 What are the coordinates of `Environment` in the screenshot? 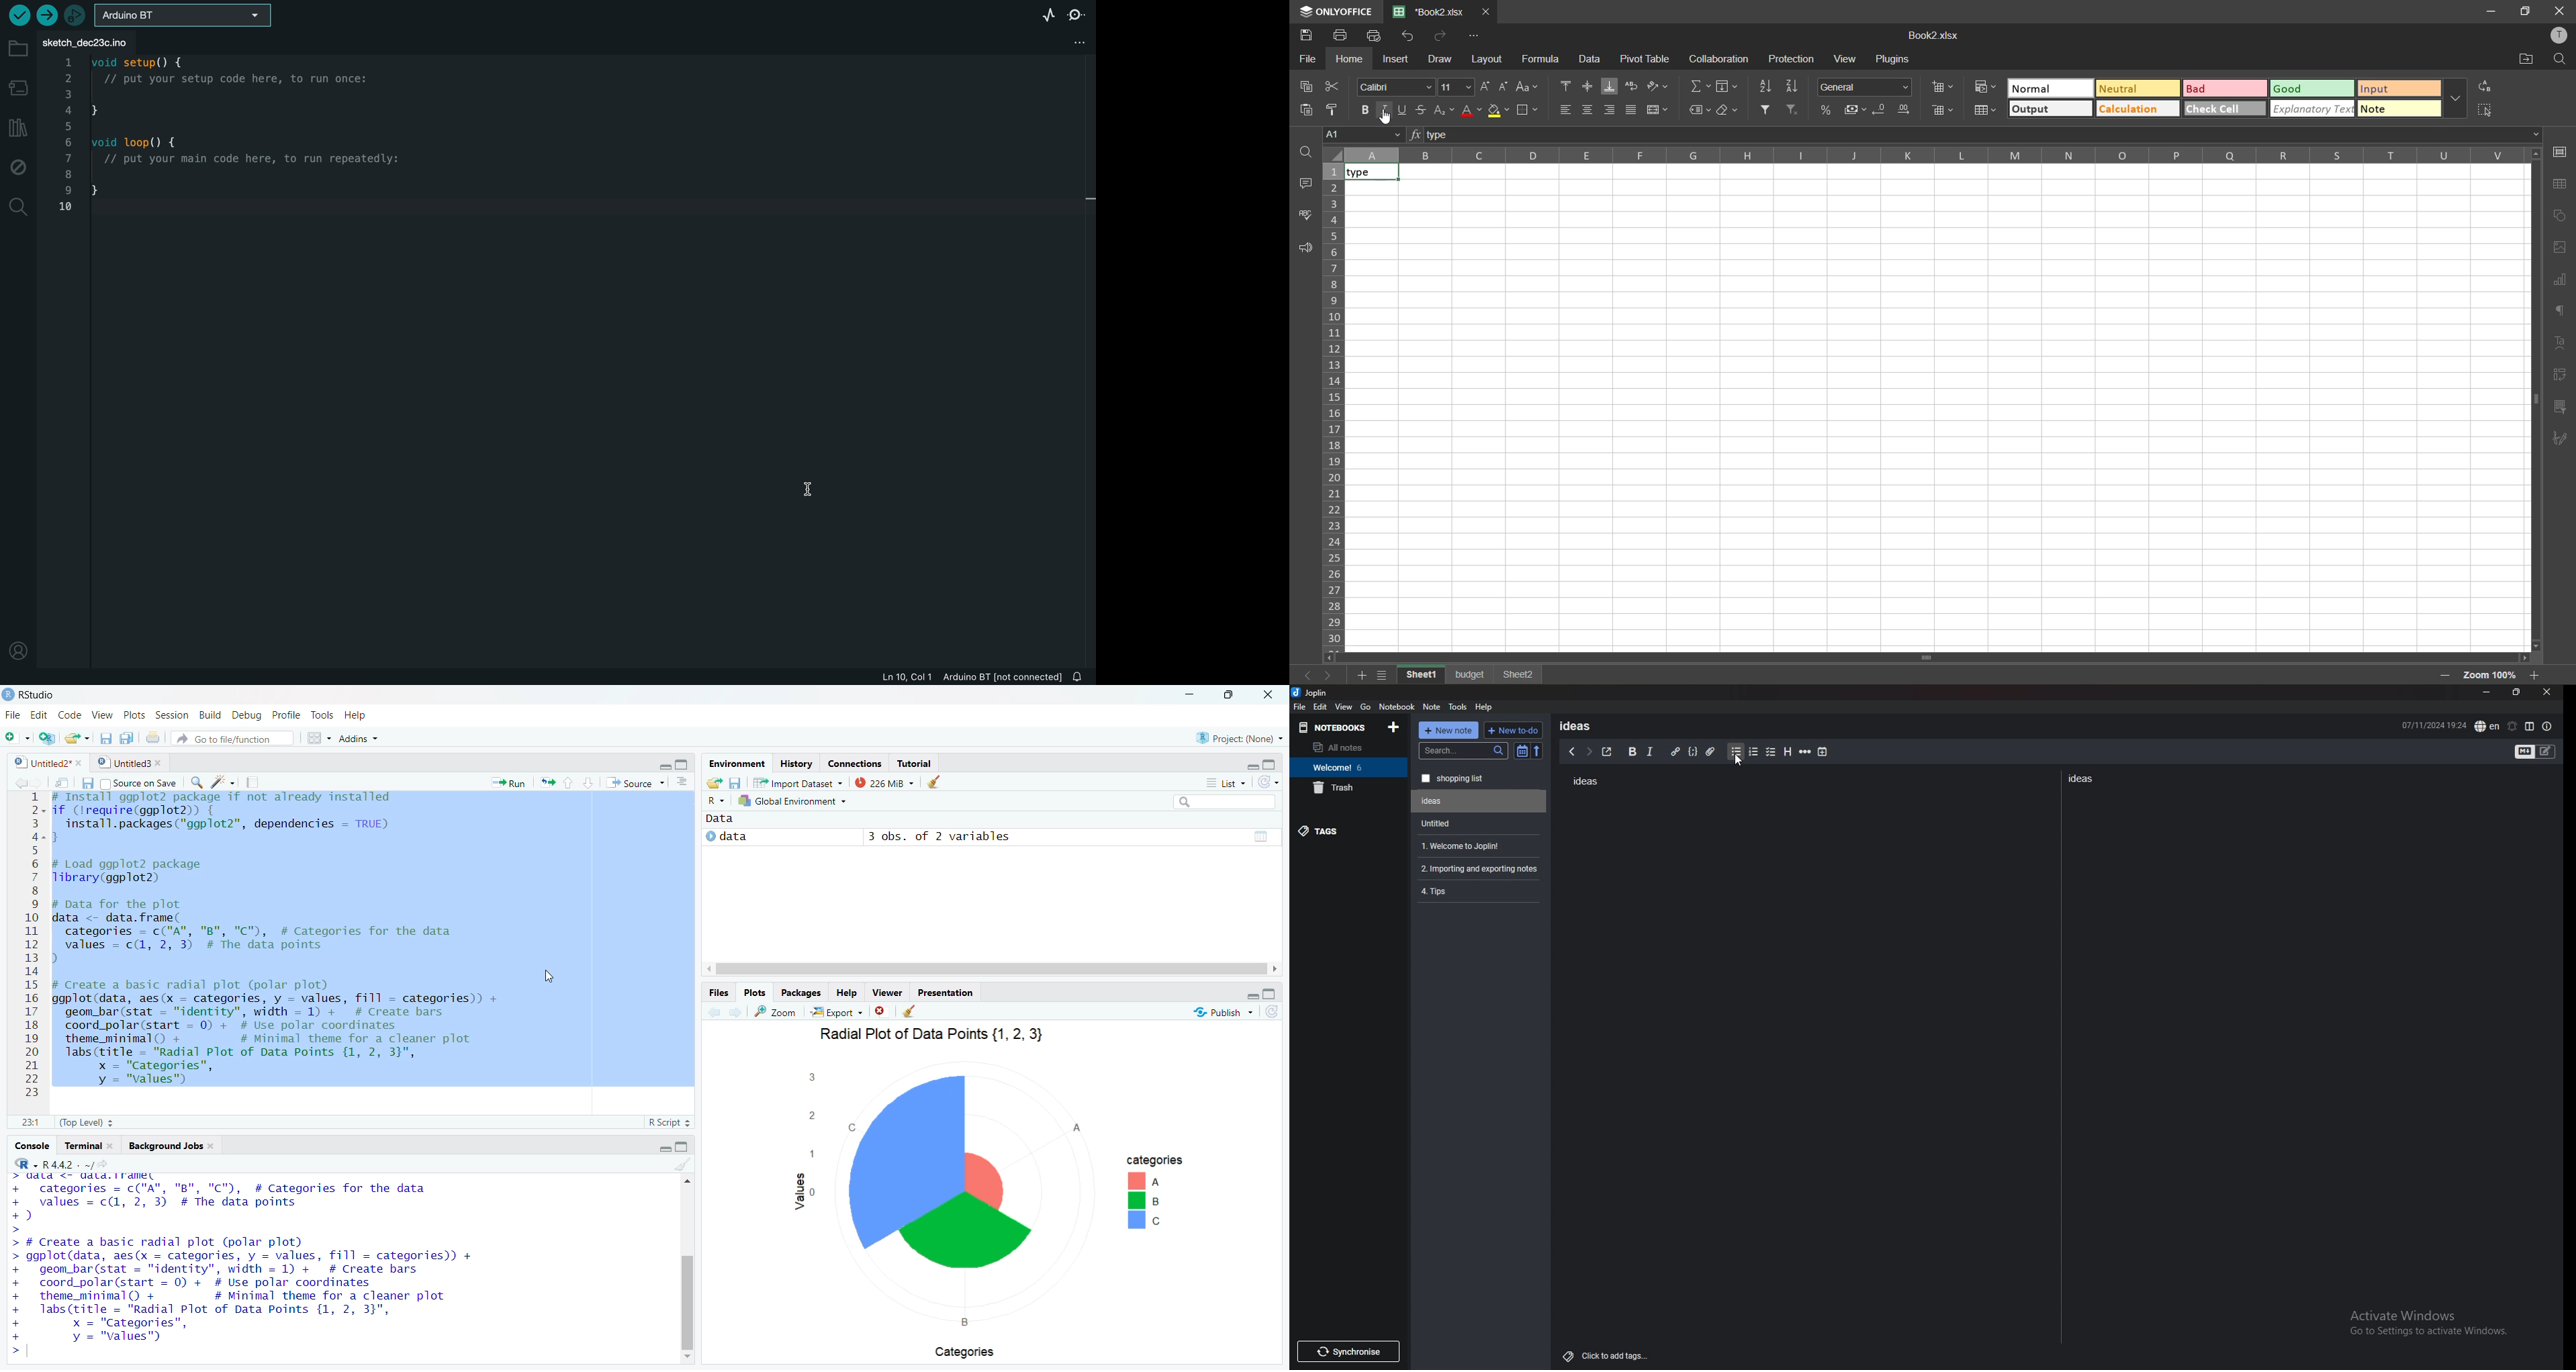 It's located at (735, 763).